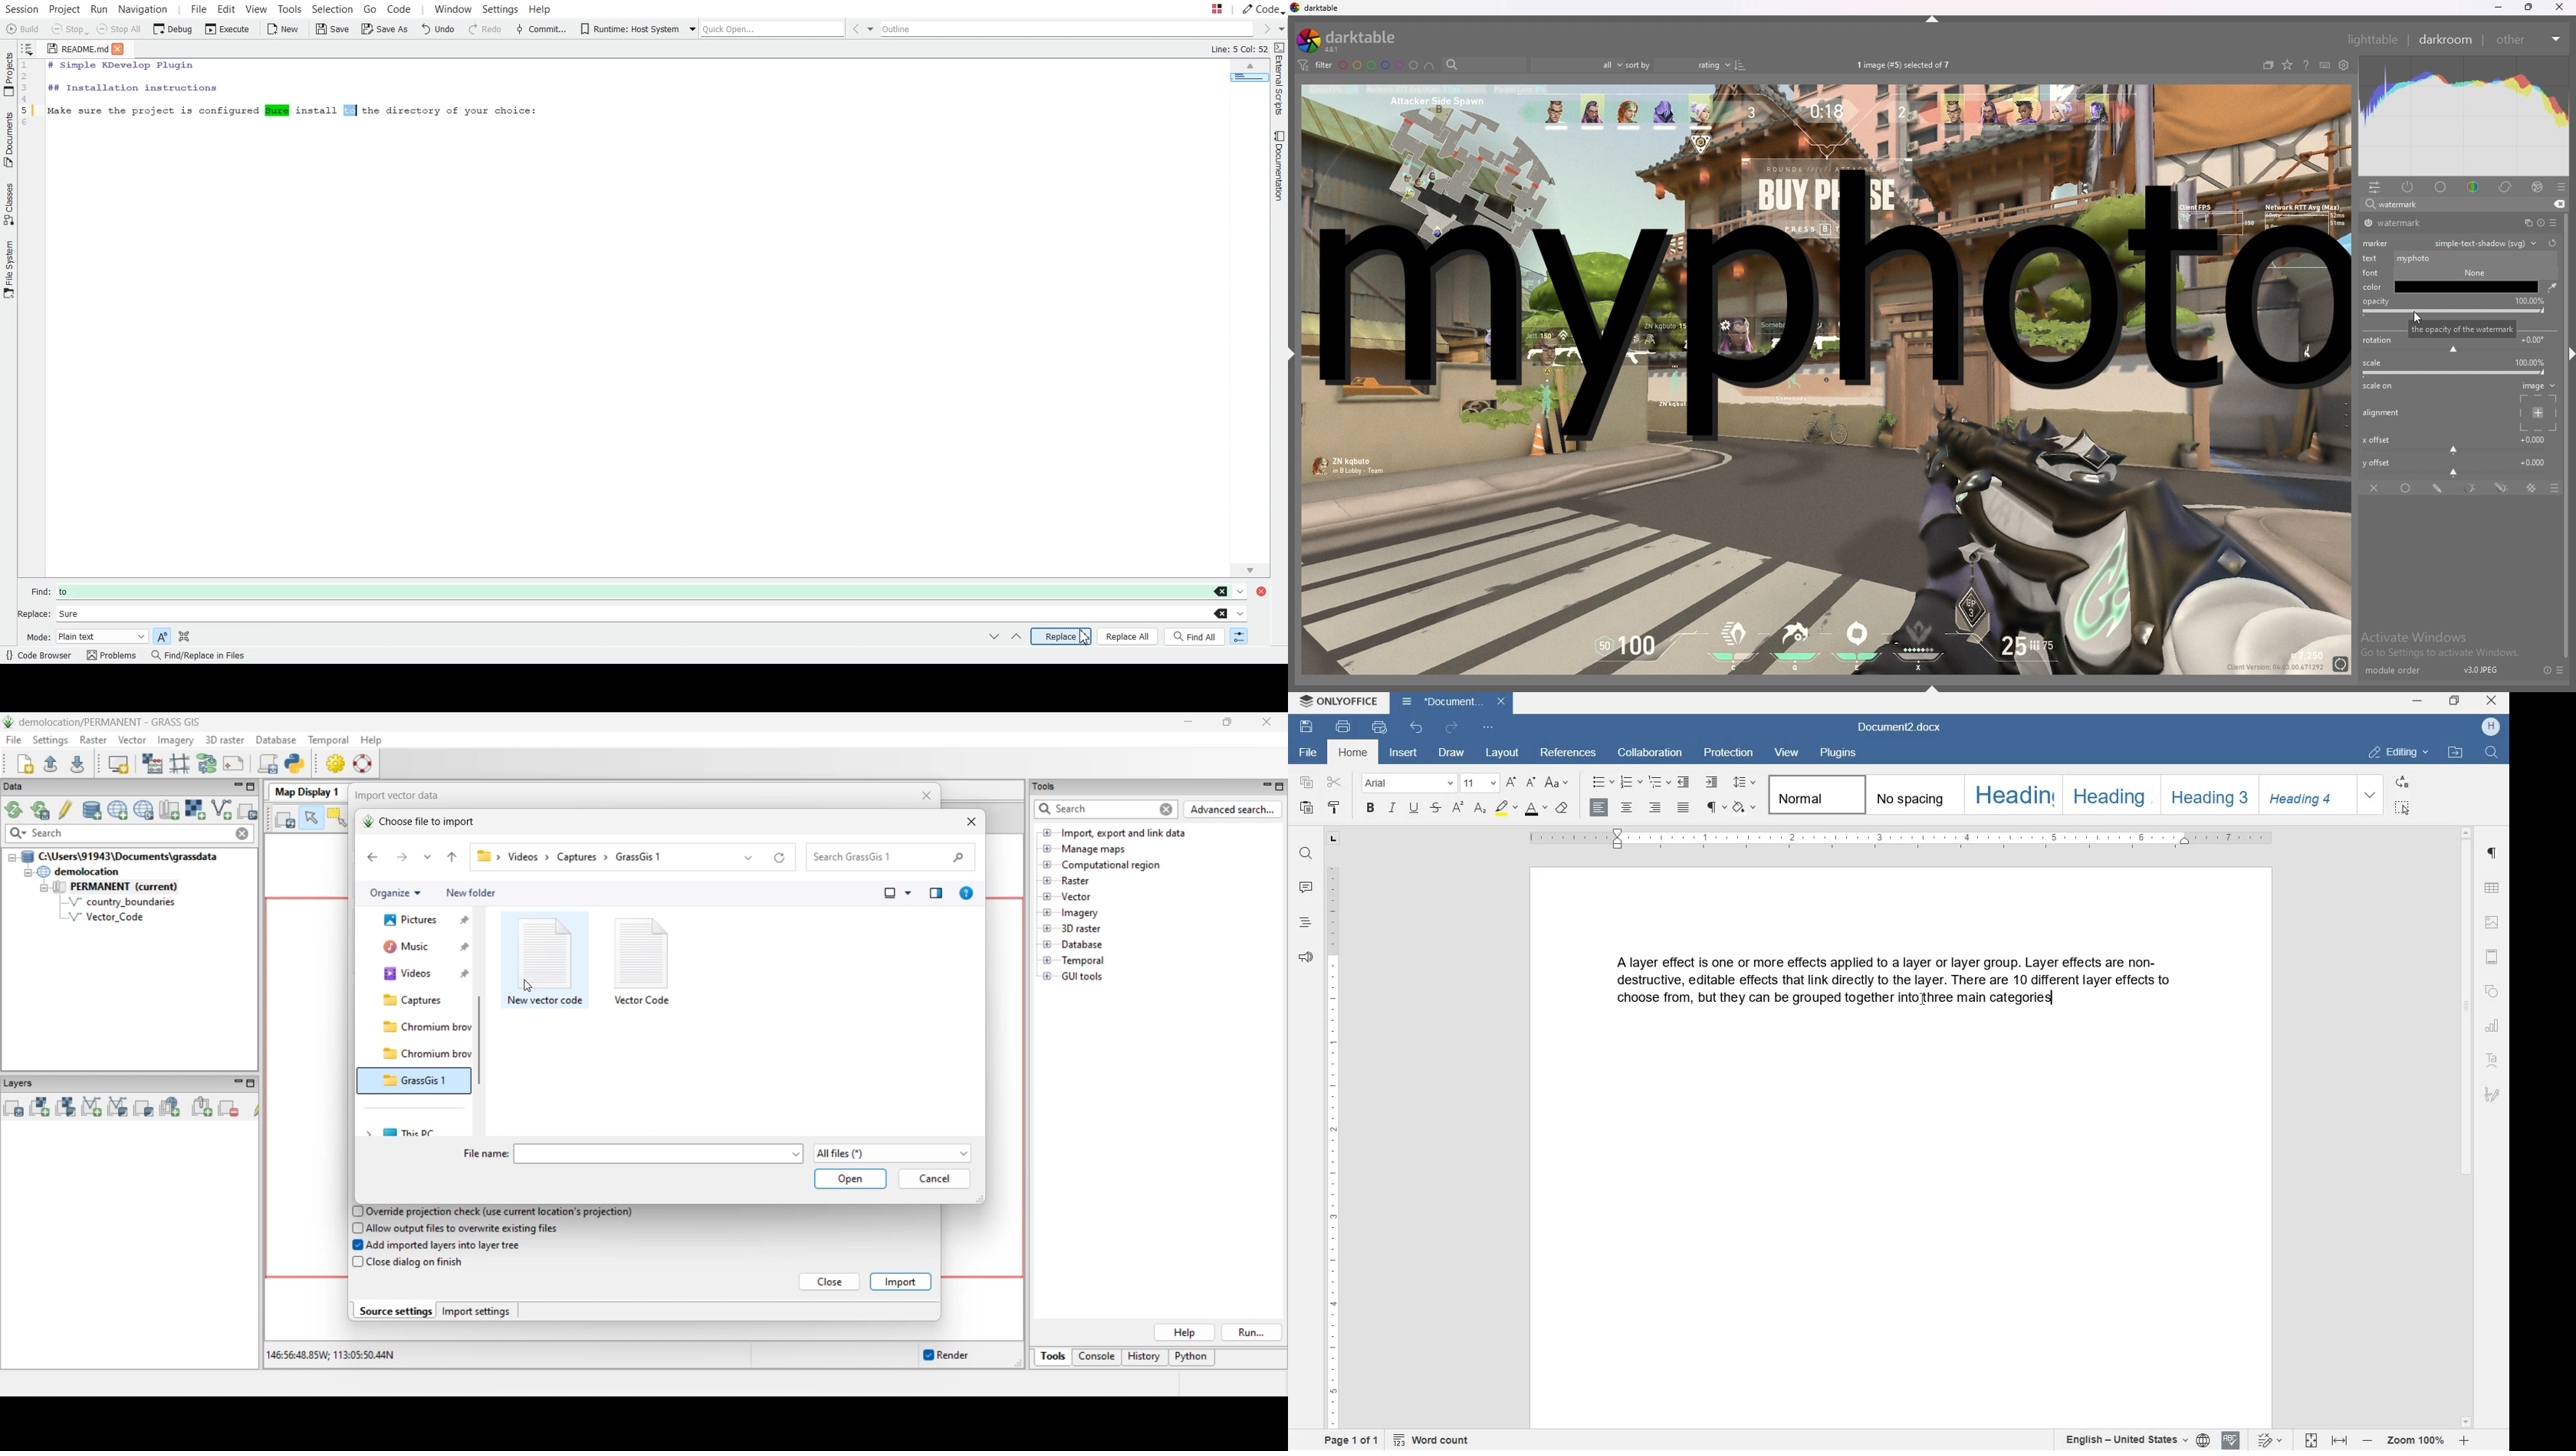 The width and height of the screenshot is (2576, 1456). Describe the element at coordinates (1305, 888) in the screenshot. I see `comment` at that location.